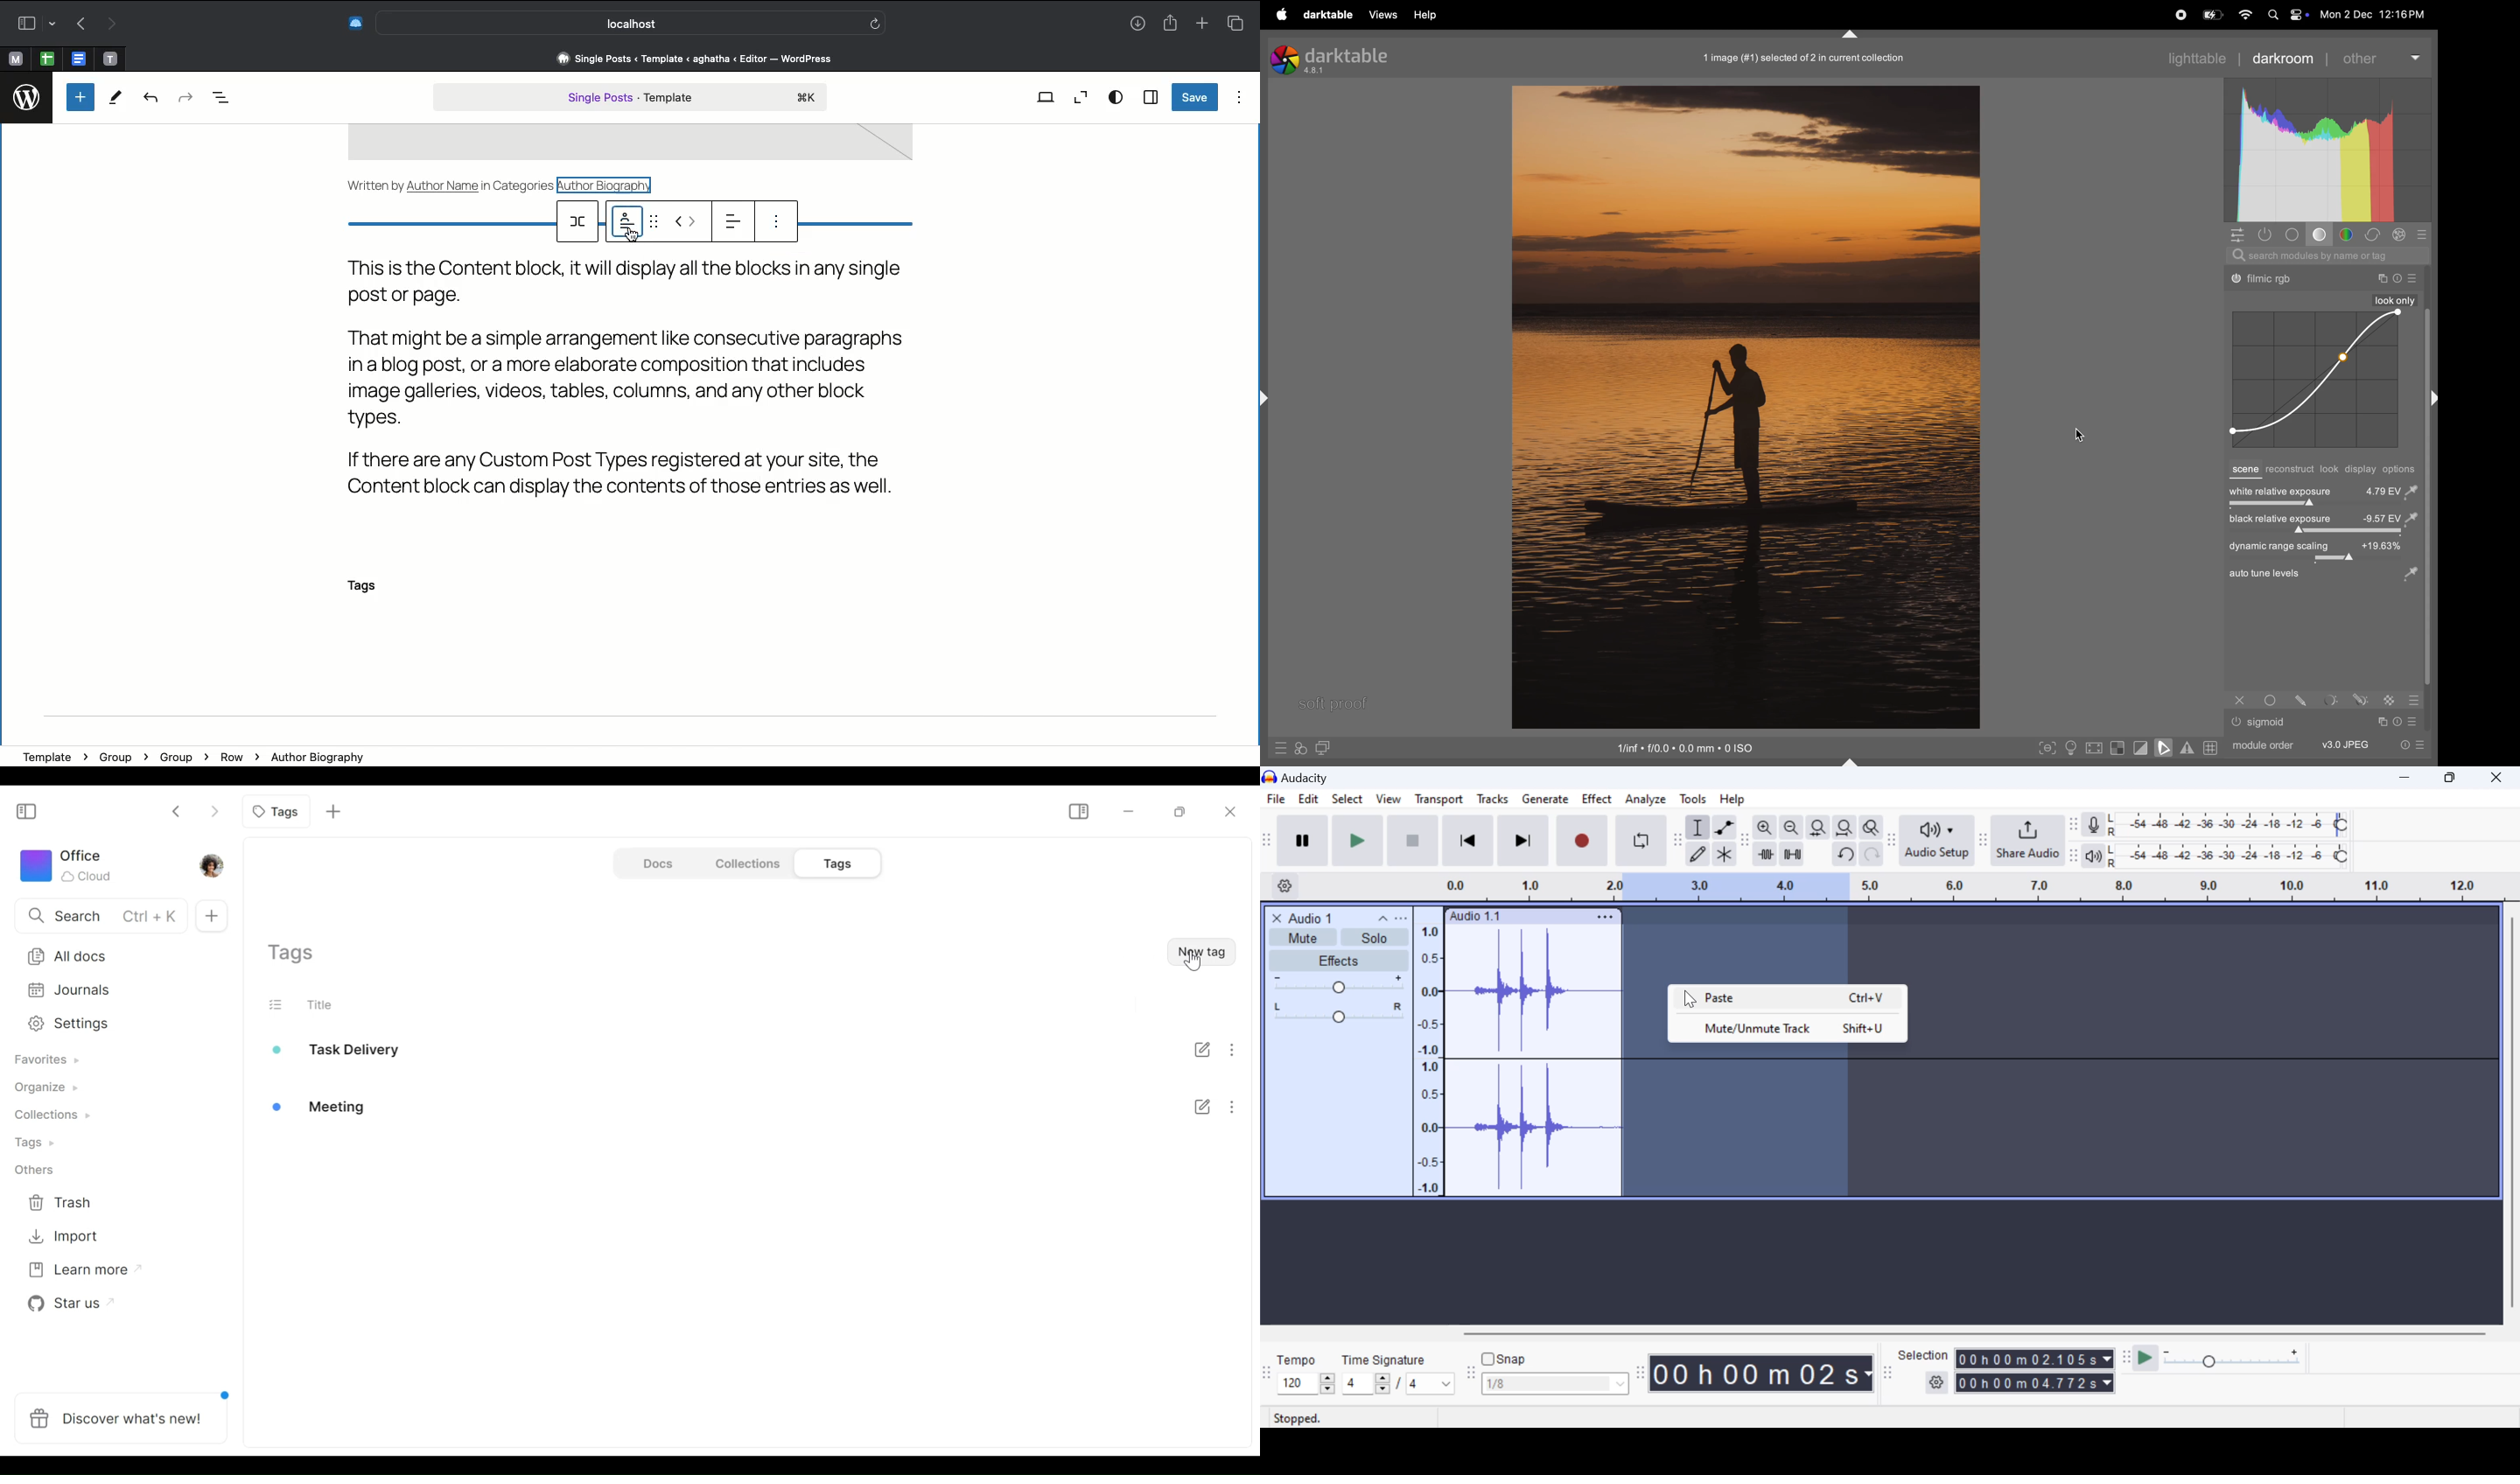 This screenshot has width=2520, height=1484. Describe the element at coordinates (1279, 14) in the screenshot. I see `apple menu` at that location.